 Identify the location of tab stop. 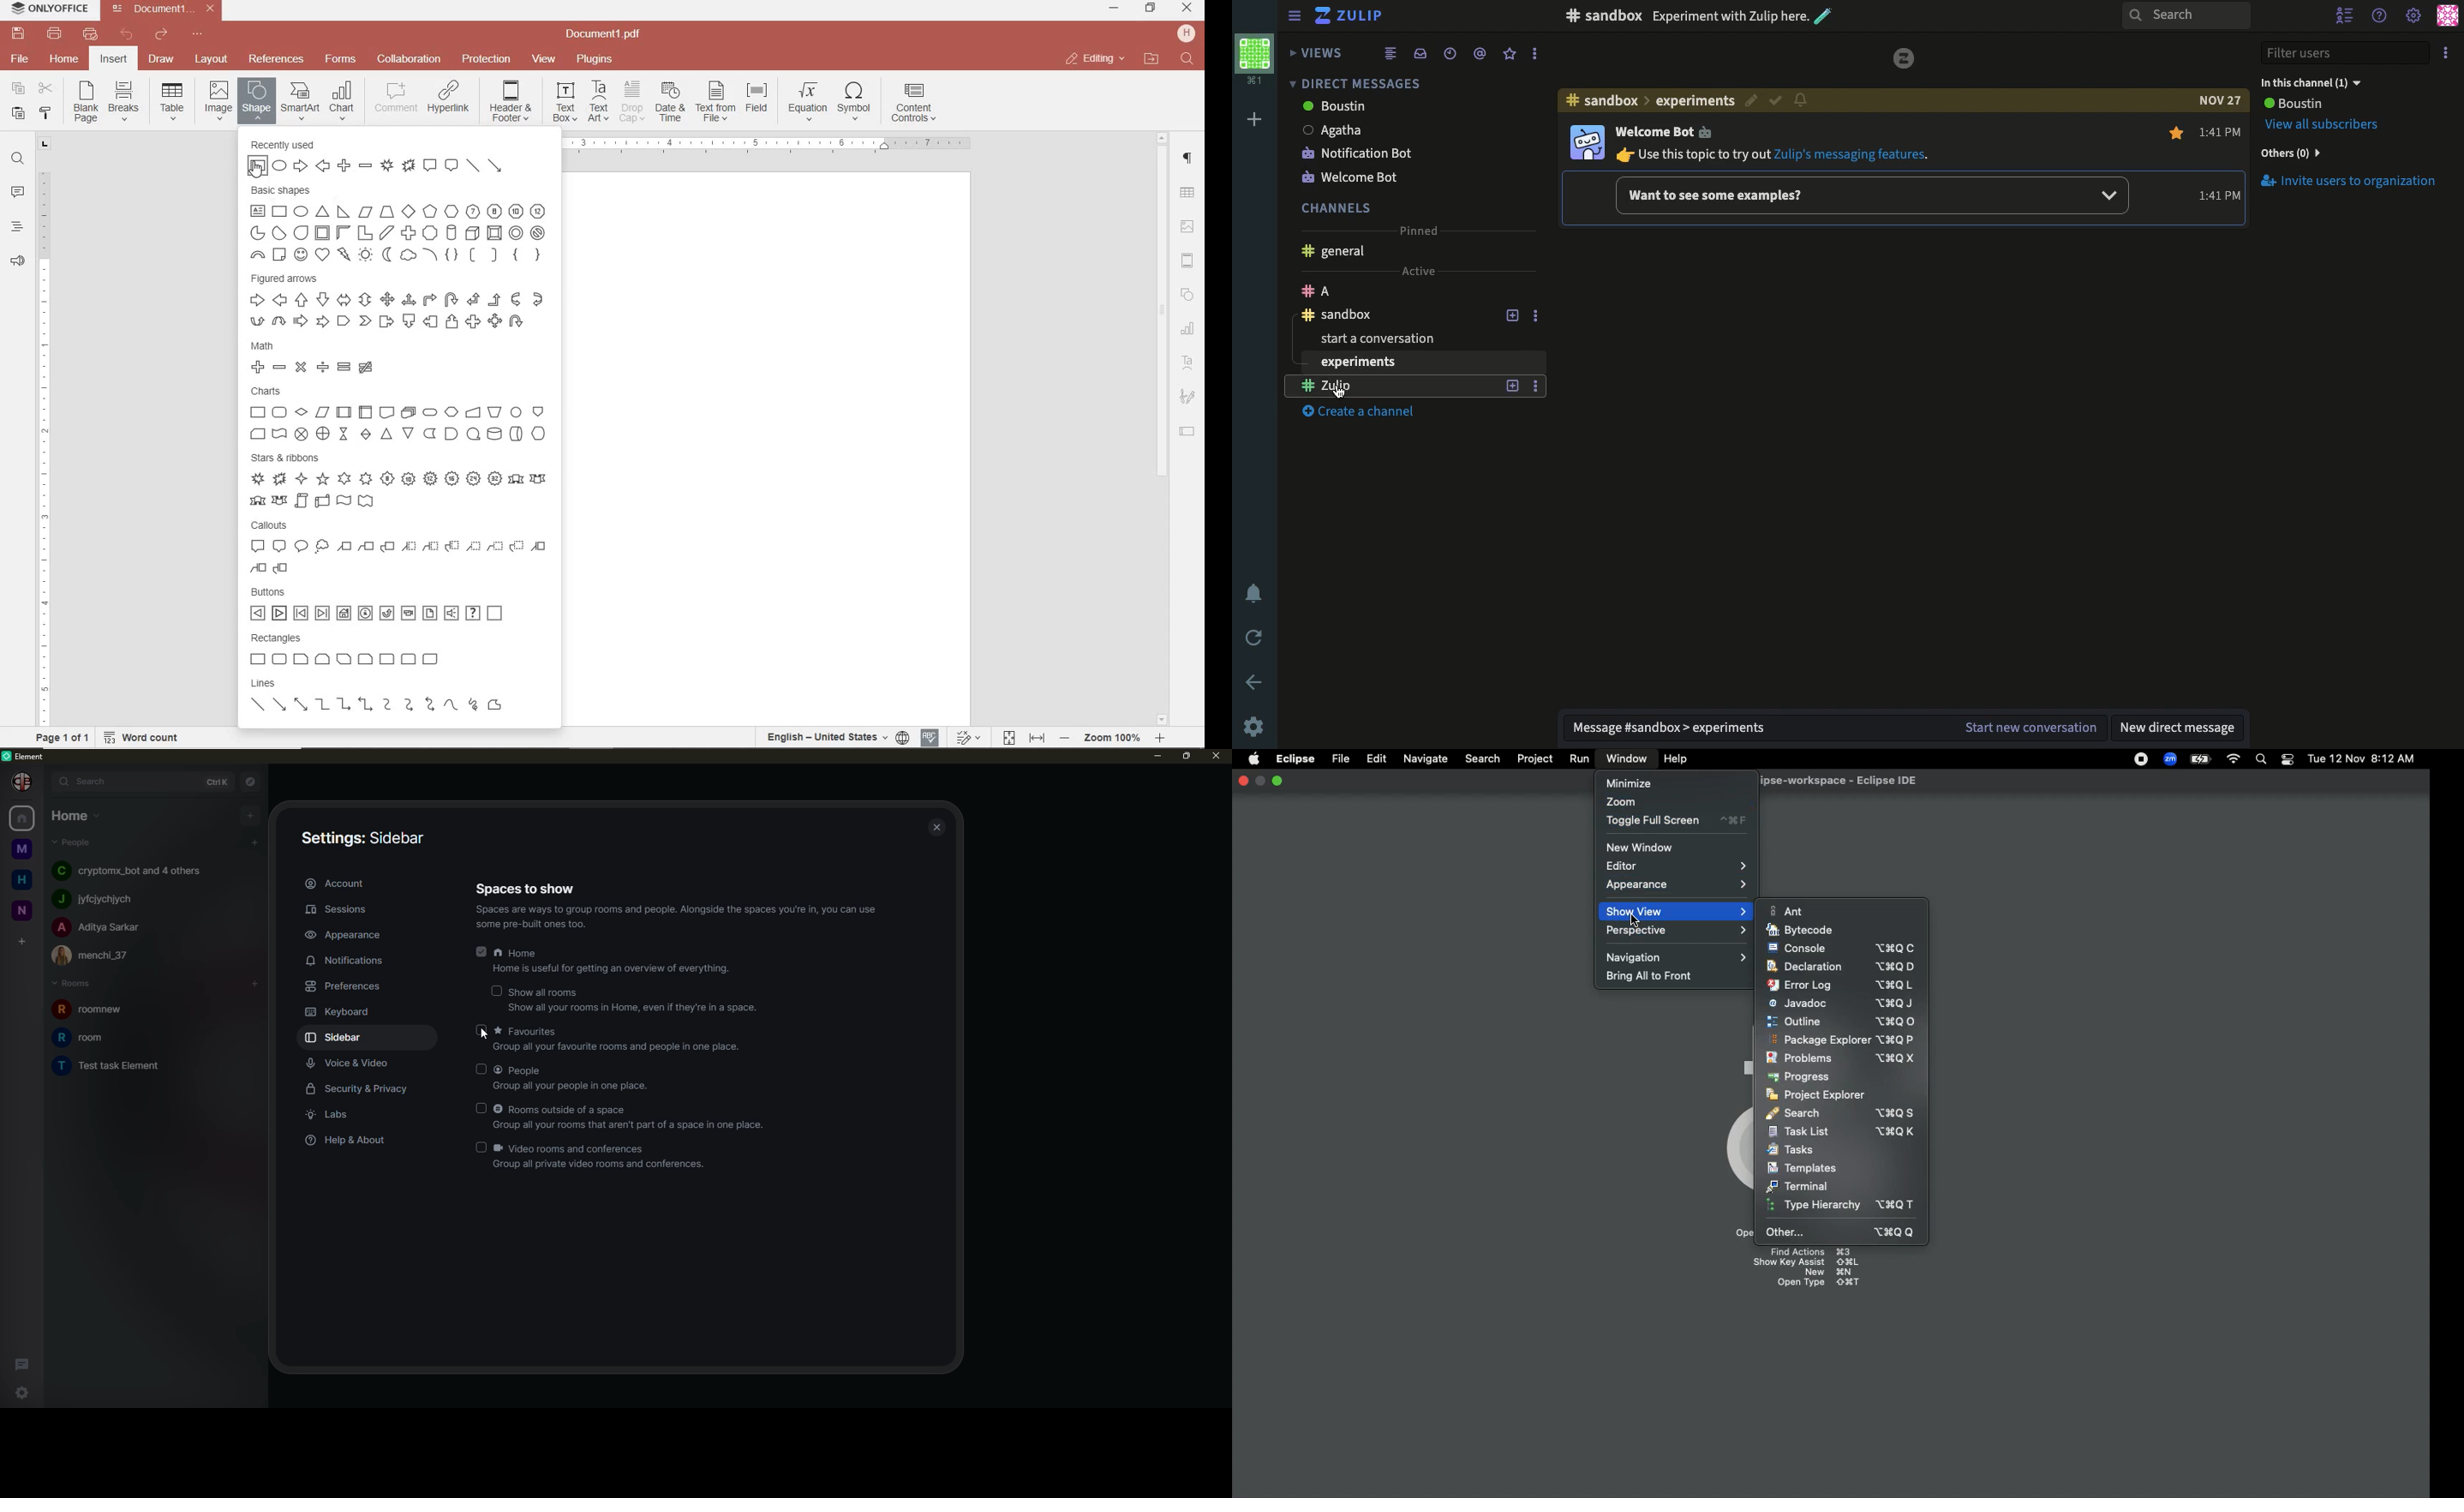
(45, 143).